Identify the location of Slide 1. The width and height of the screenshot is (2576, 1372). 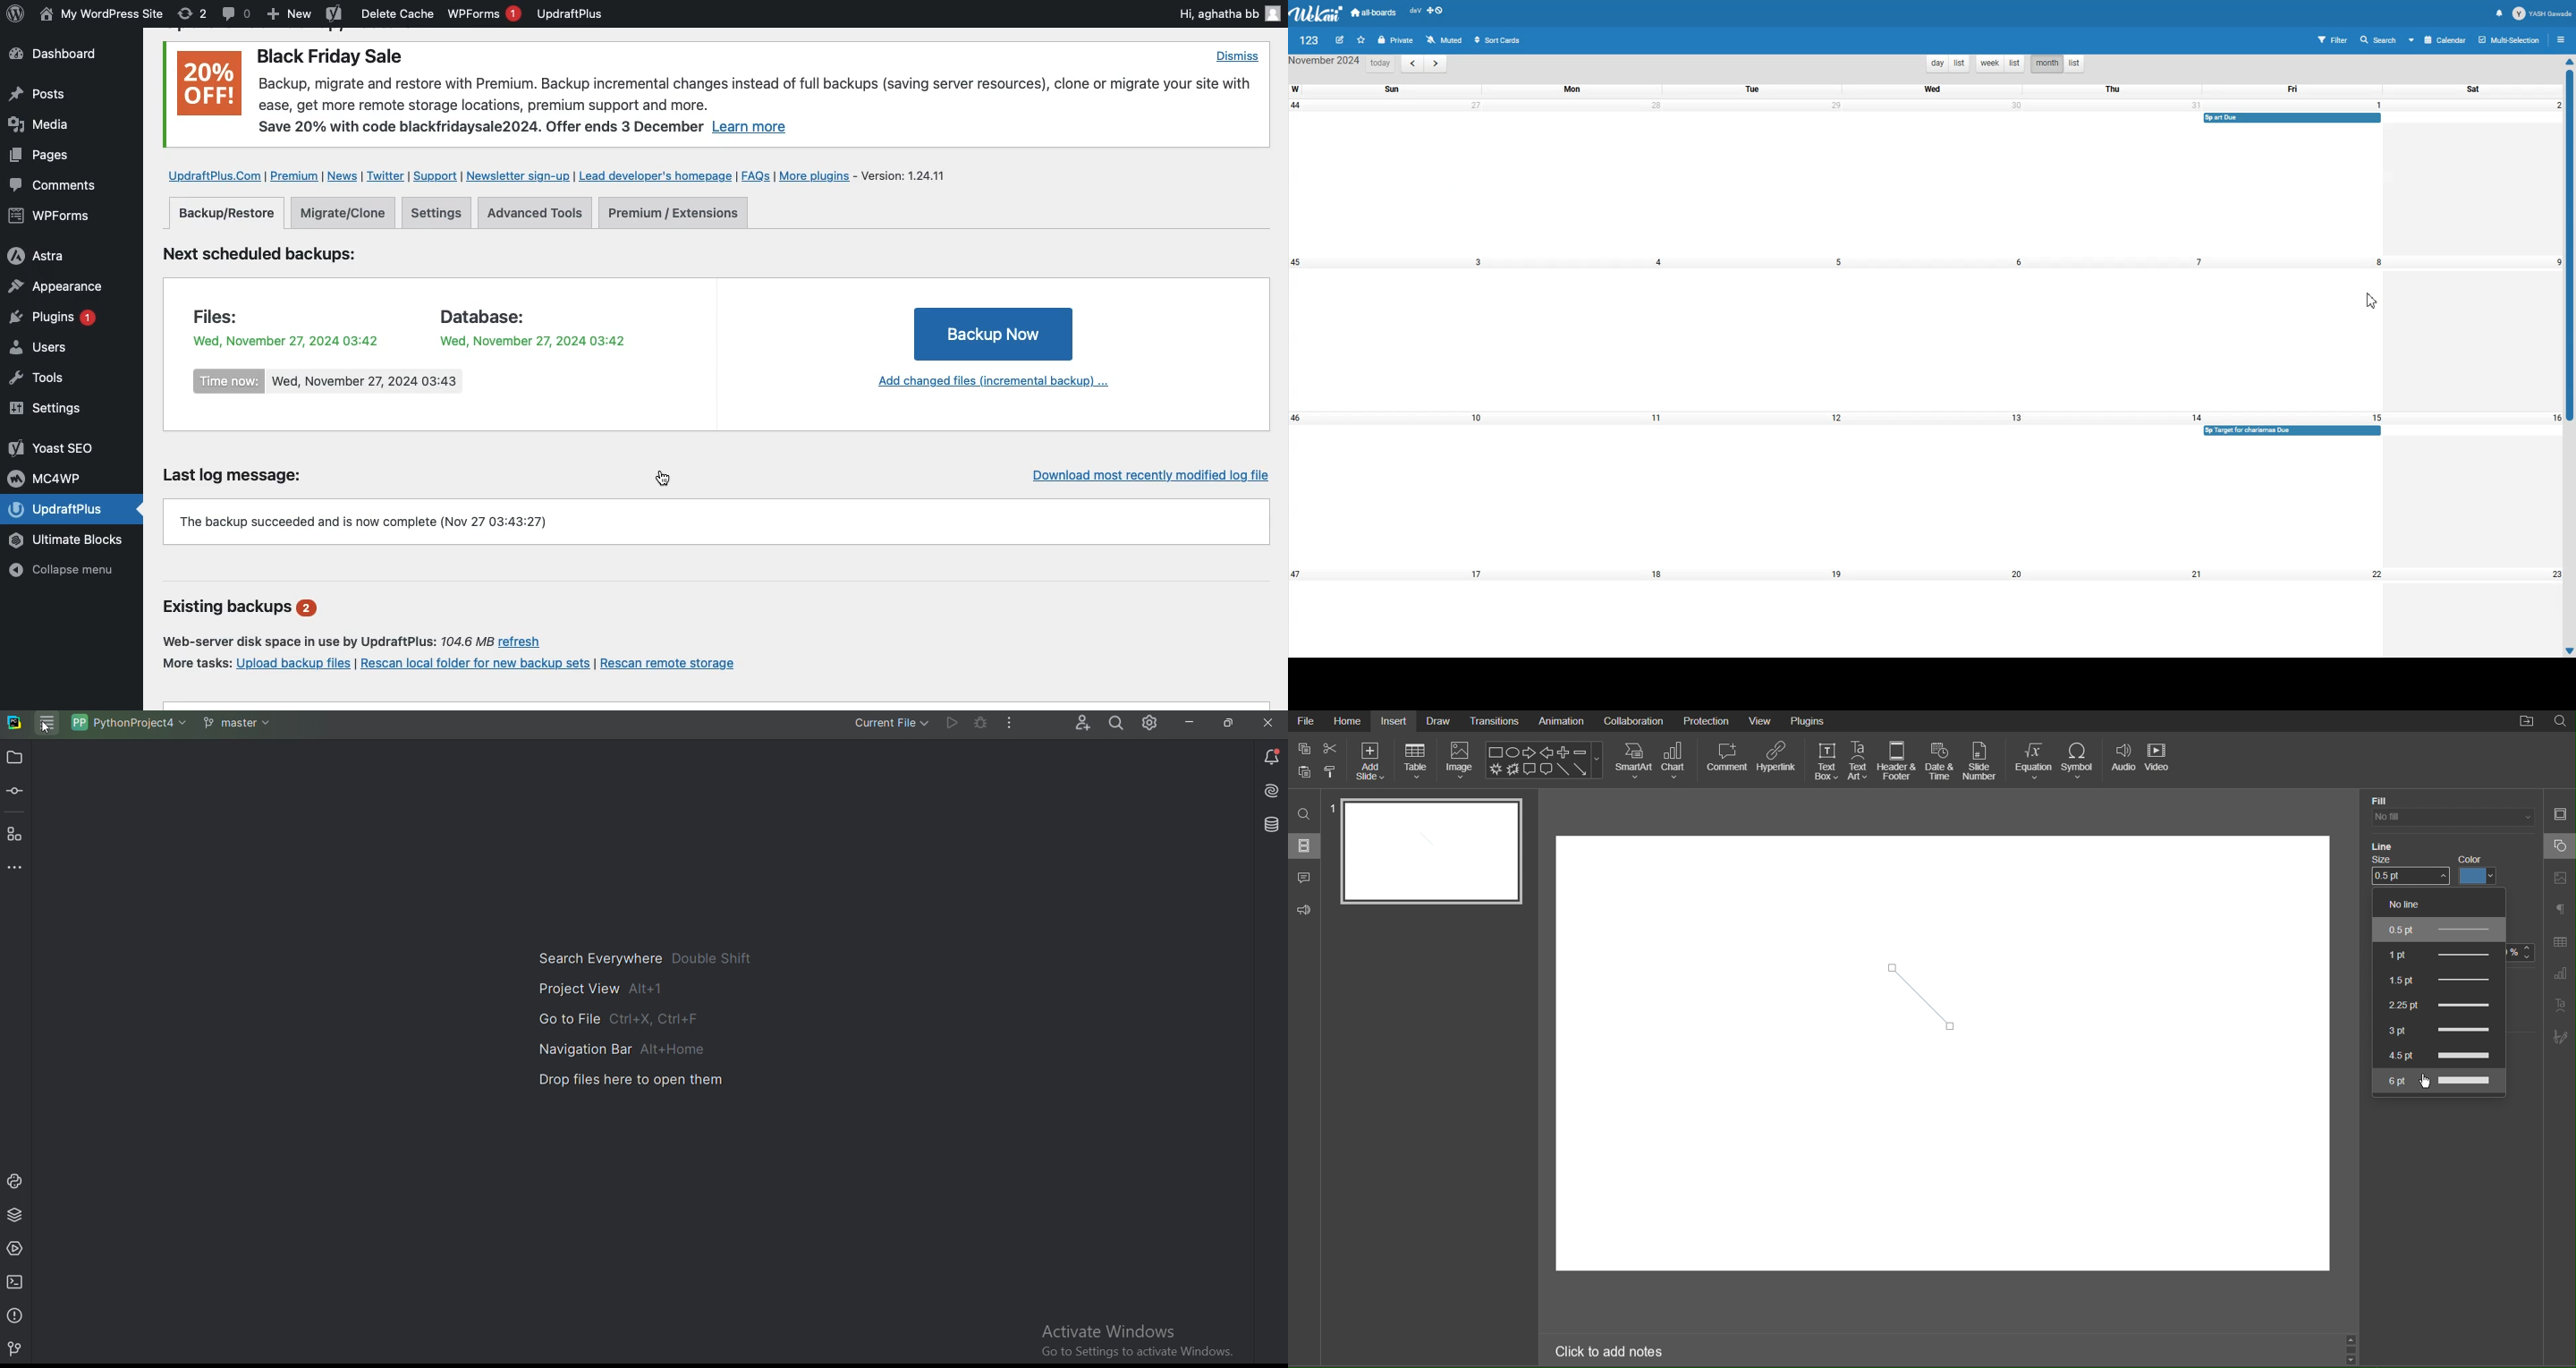
(1431, 852).